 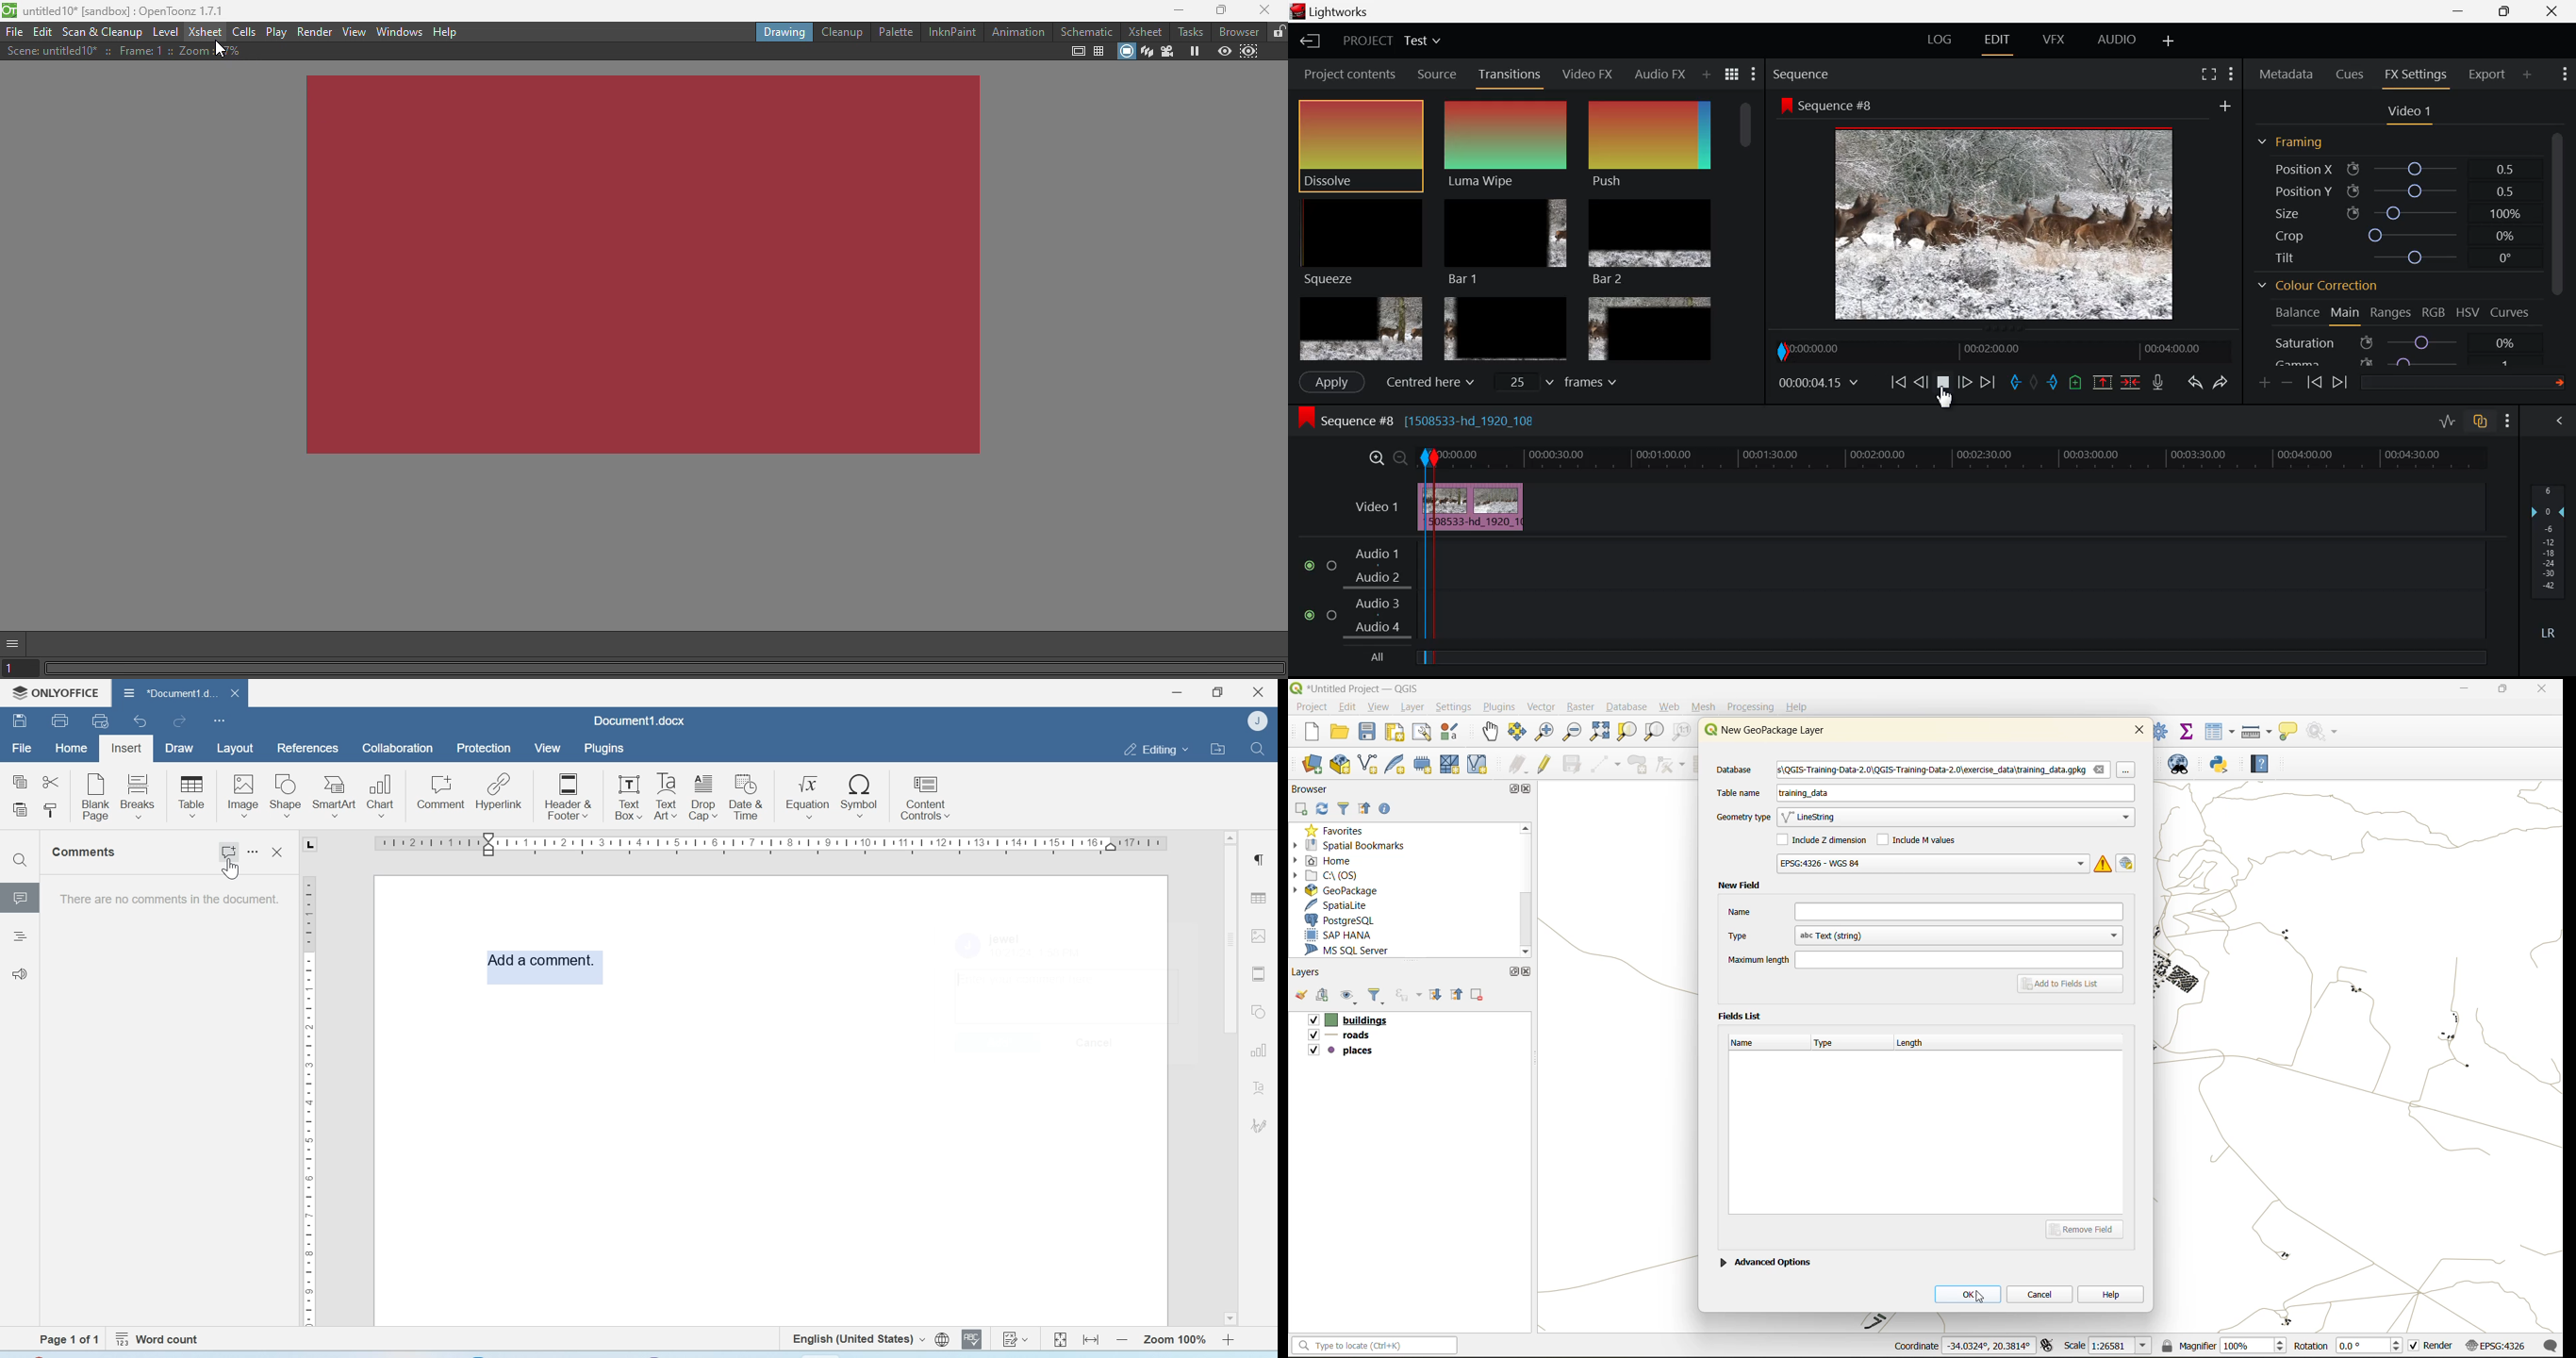 What do you see at coordinates (1541, 707) in the screenshot?
I see `vector` at bounding box center [1541, 707].